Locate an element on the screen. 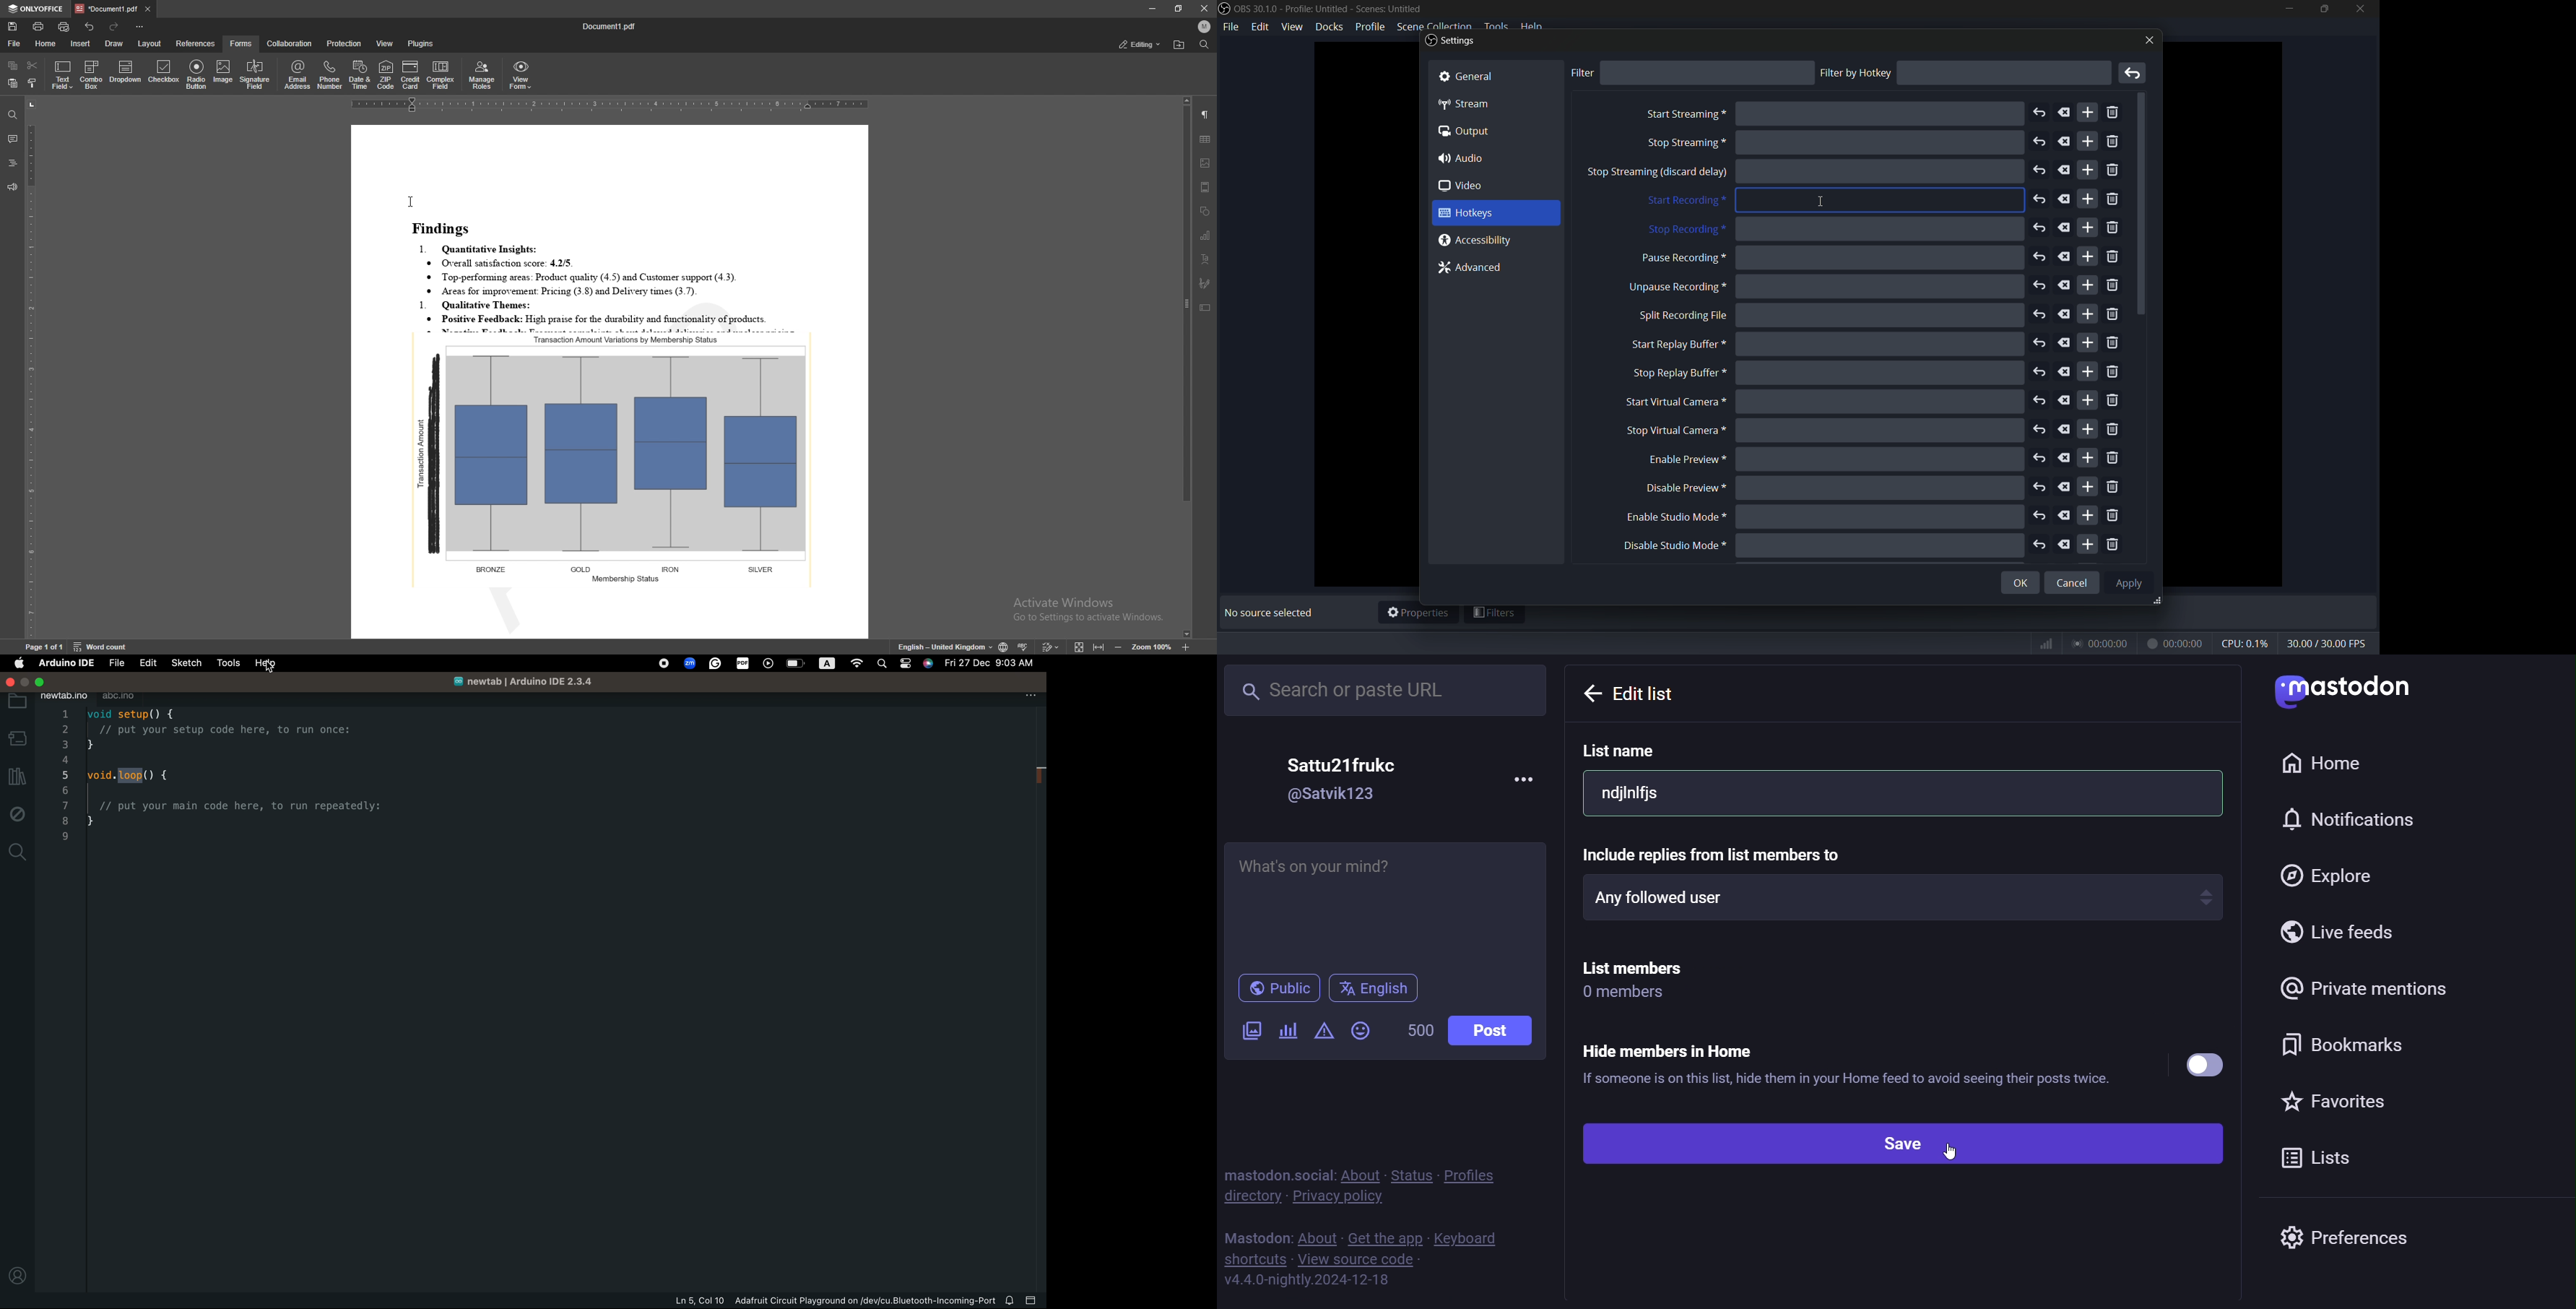  cut is located at coordinates (32, 64).